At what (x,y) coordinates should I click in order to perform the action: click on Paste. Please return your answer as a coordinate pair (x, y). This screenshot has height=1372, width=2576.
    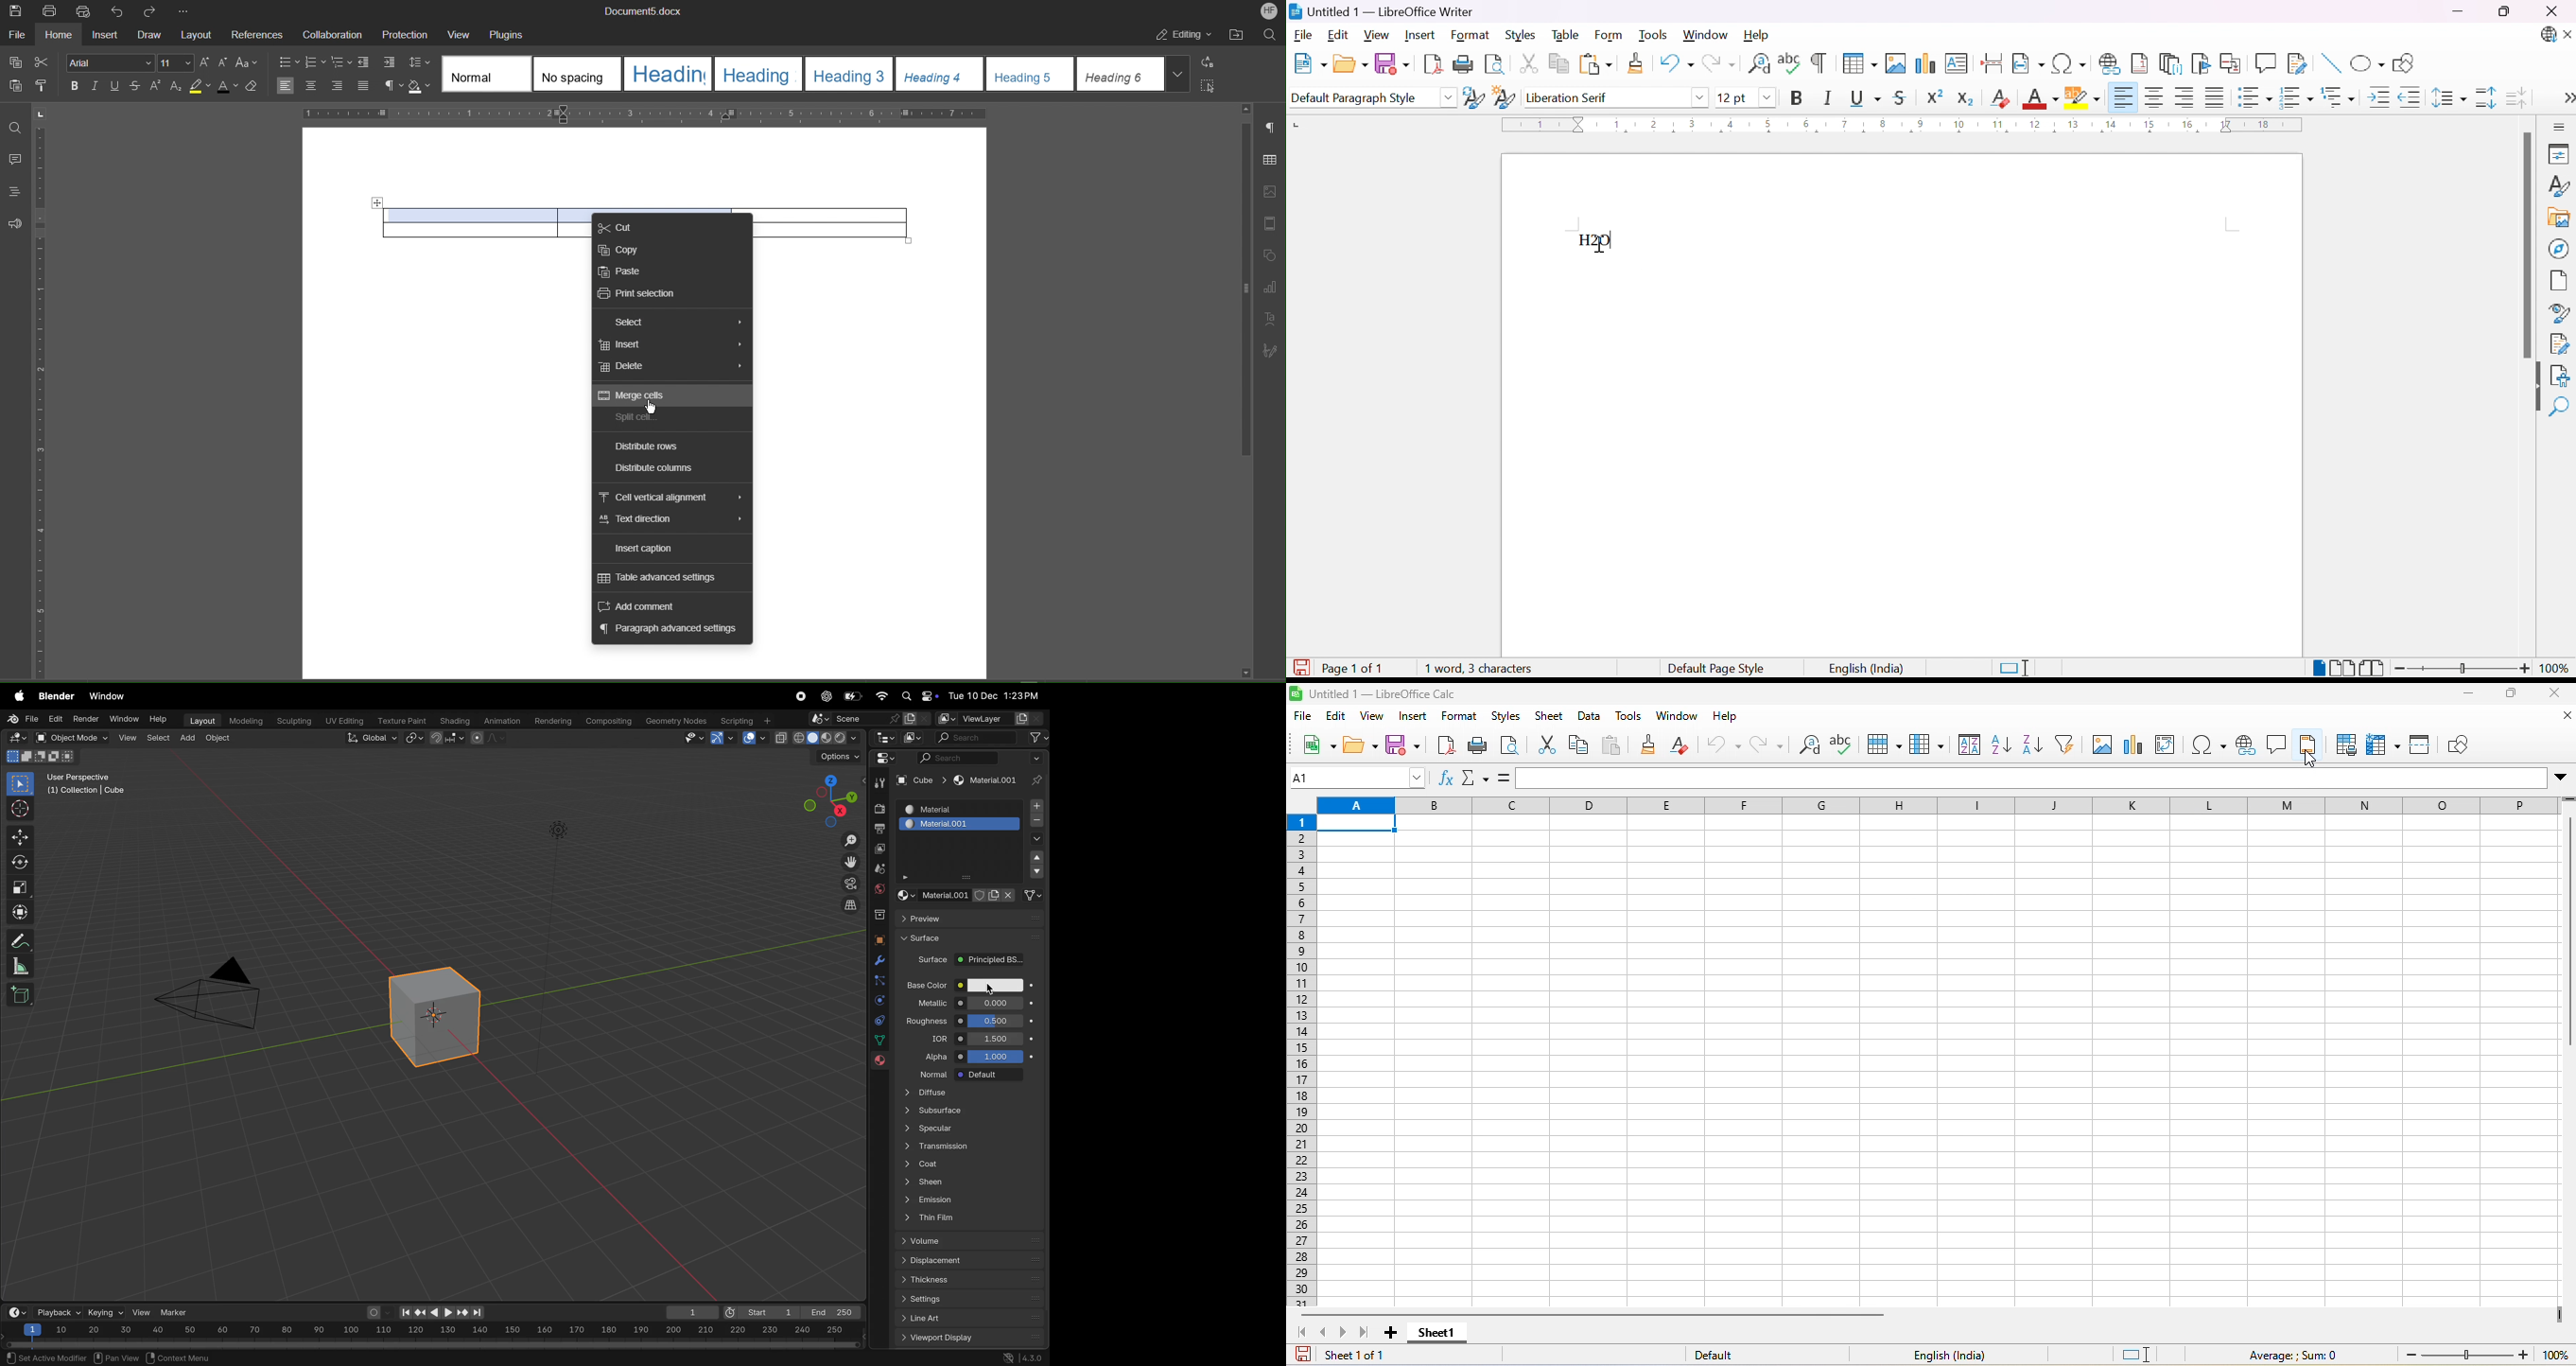
    Looking at the image, I should click on (1595, 65).